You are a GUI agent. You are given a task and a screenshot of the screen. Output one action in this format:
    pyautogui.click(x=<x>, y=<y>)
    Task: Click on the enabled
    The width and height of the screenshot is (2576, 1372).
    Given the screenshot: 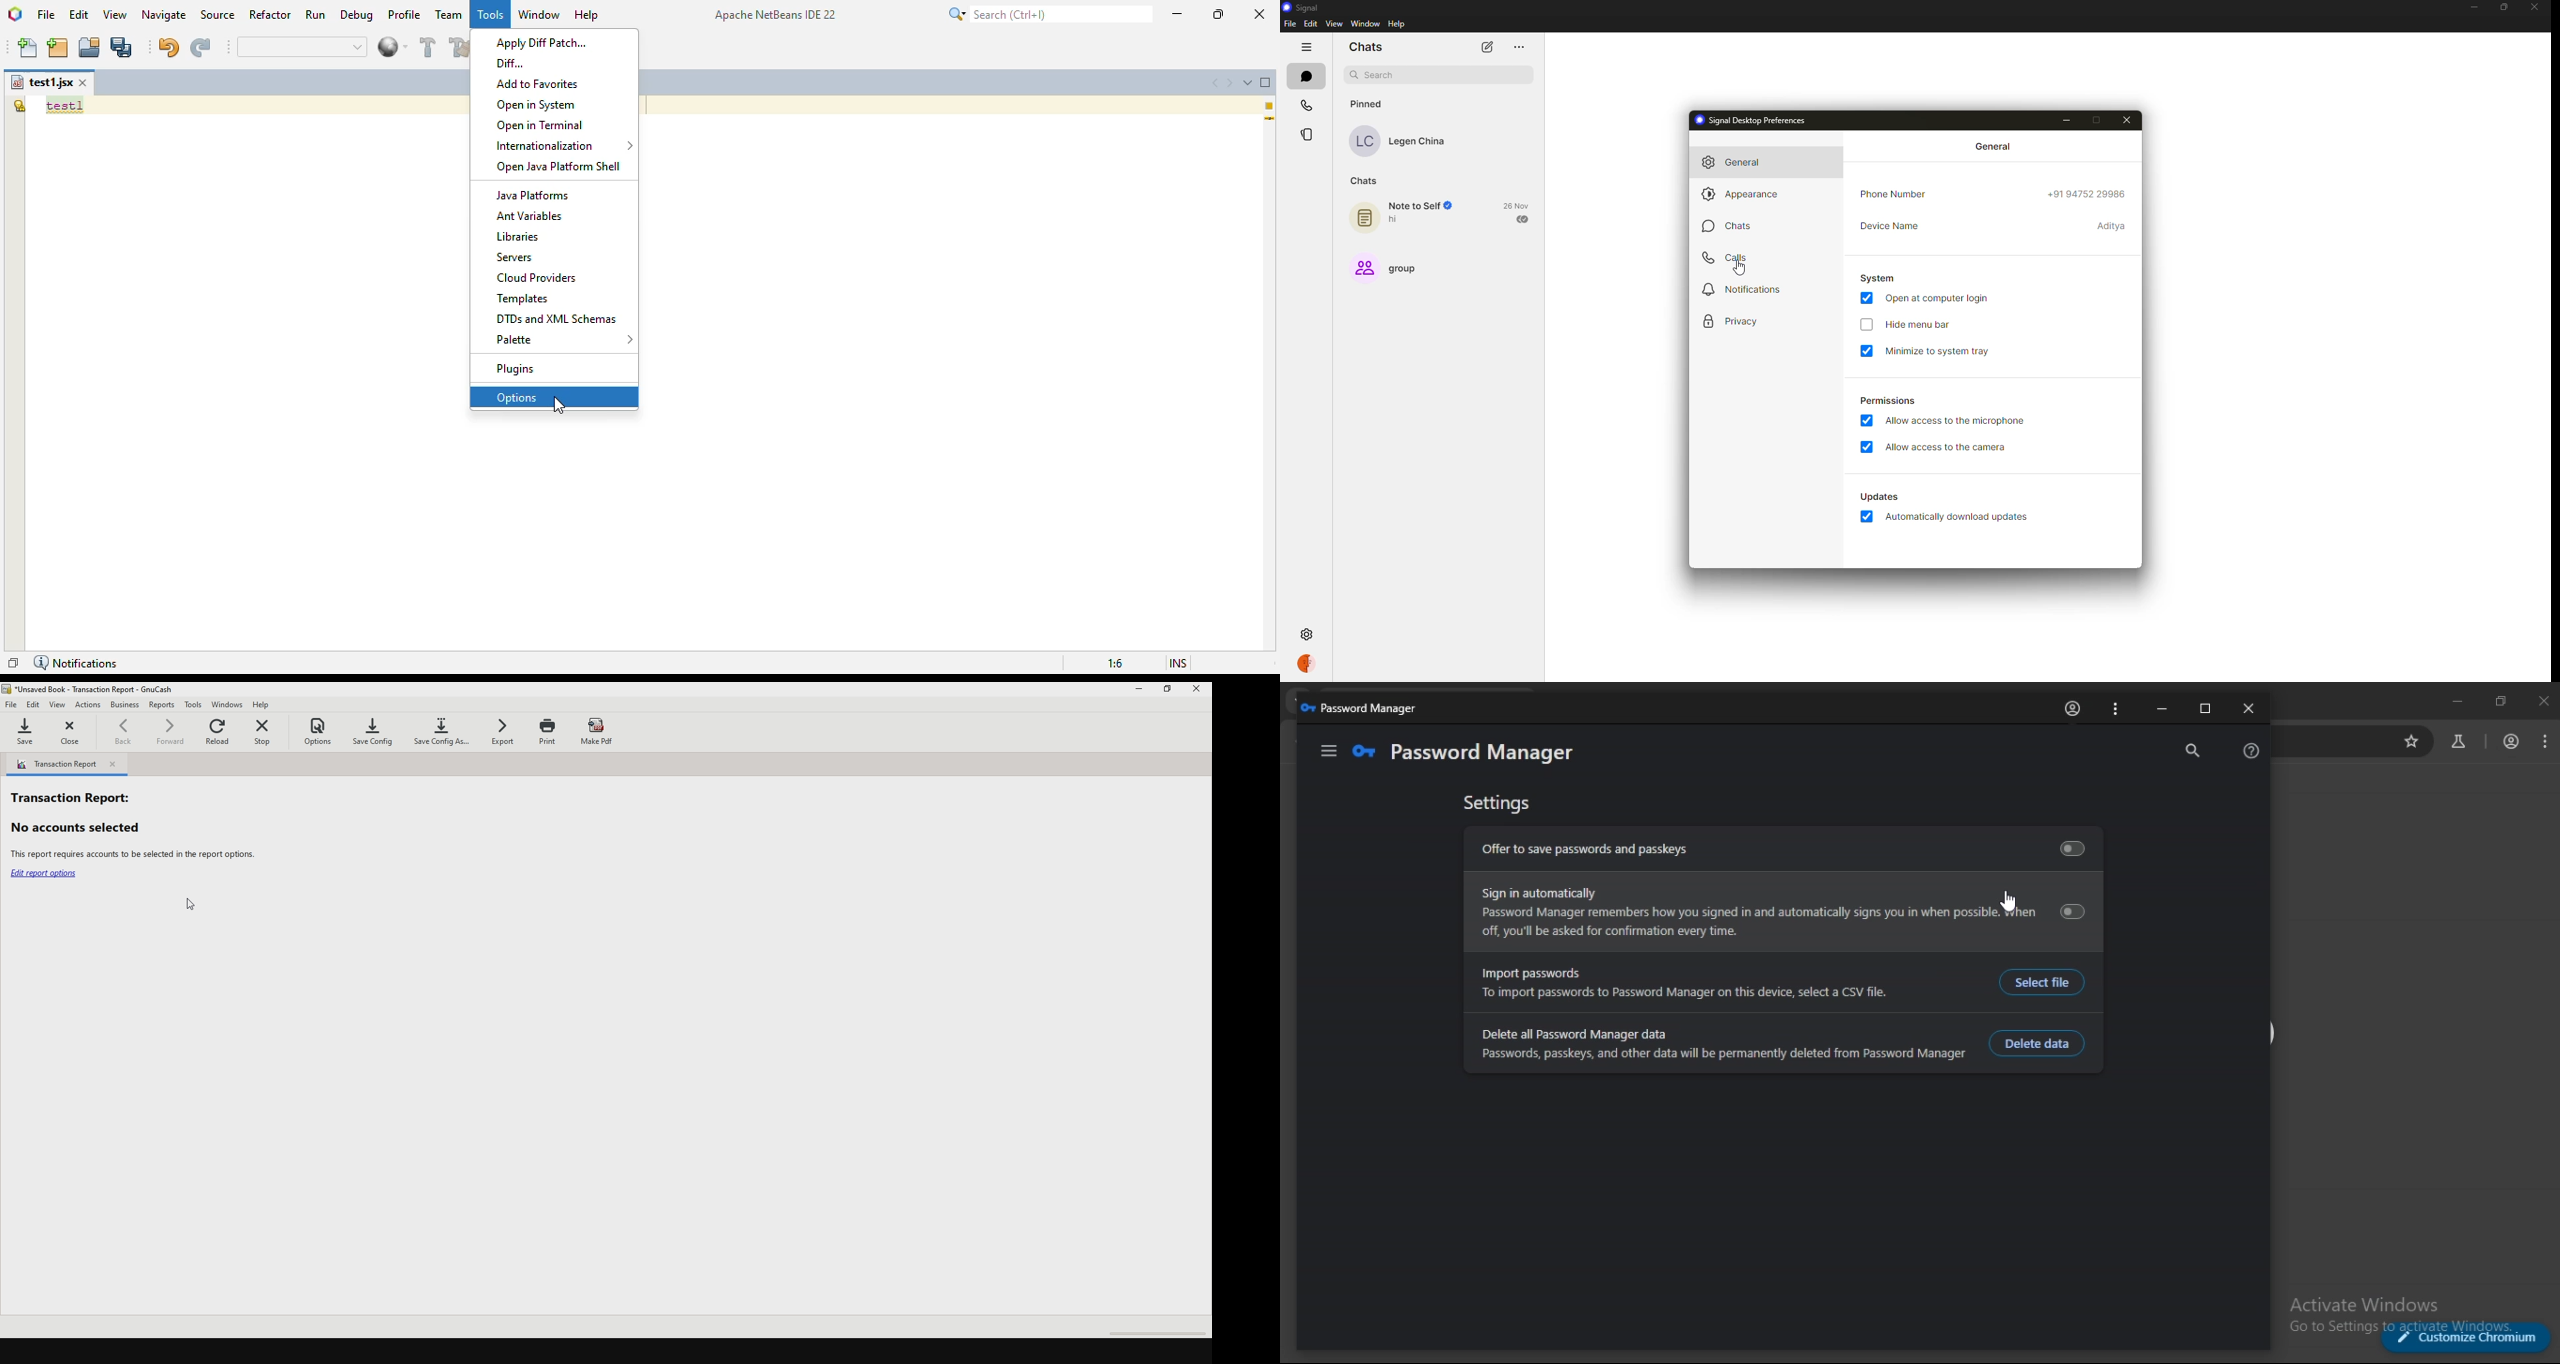 What is the action you would take?
    pyautogui.click(x=1868, y=515)
    